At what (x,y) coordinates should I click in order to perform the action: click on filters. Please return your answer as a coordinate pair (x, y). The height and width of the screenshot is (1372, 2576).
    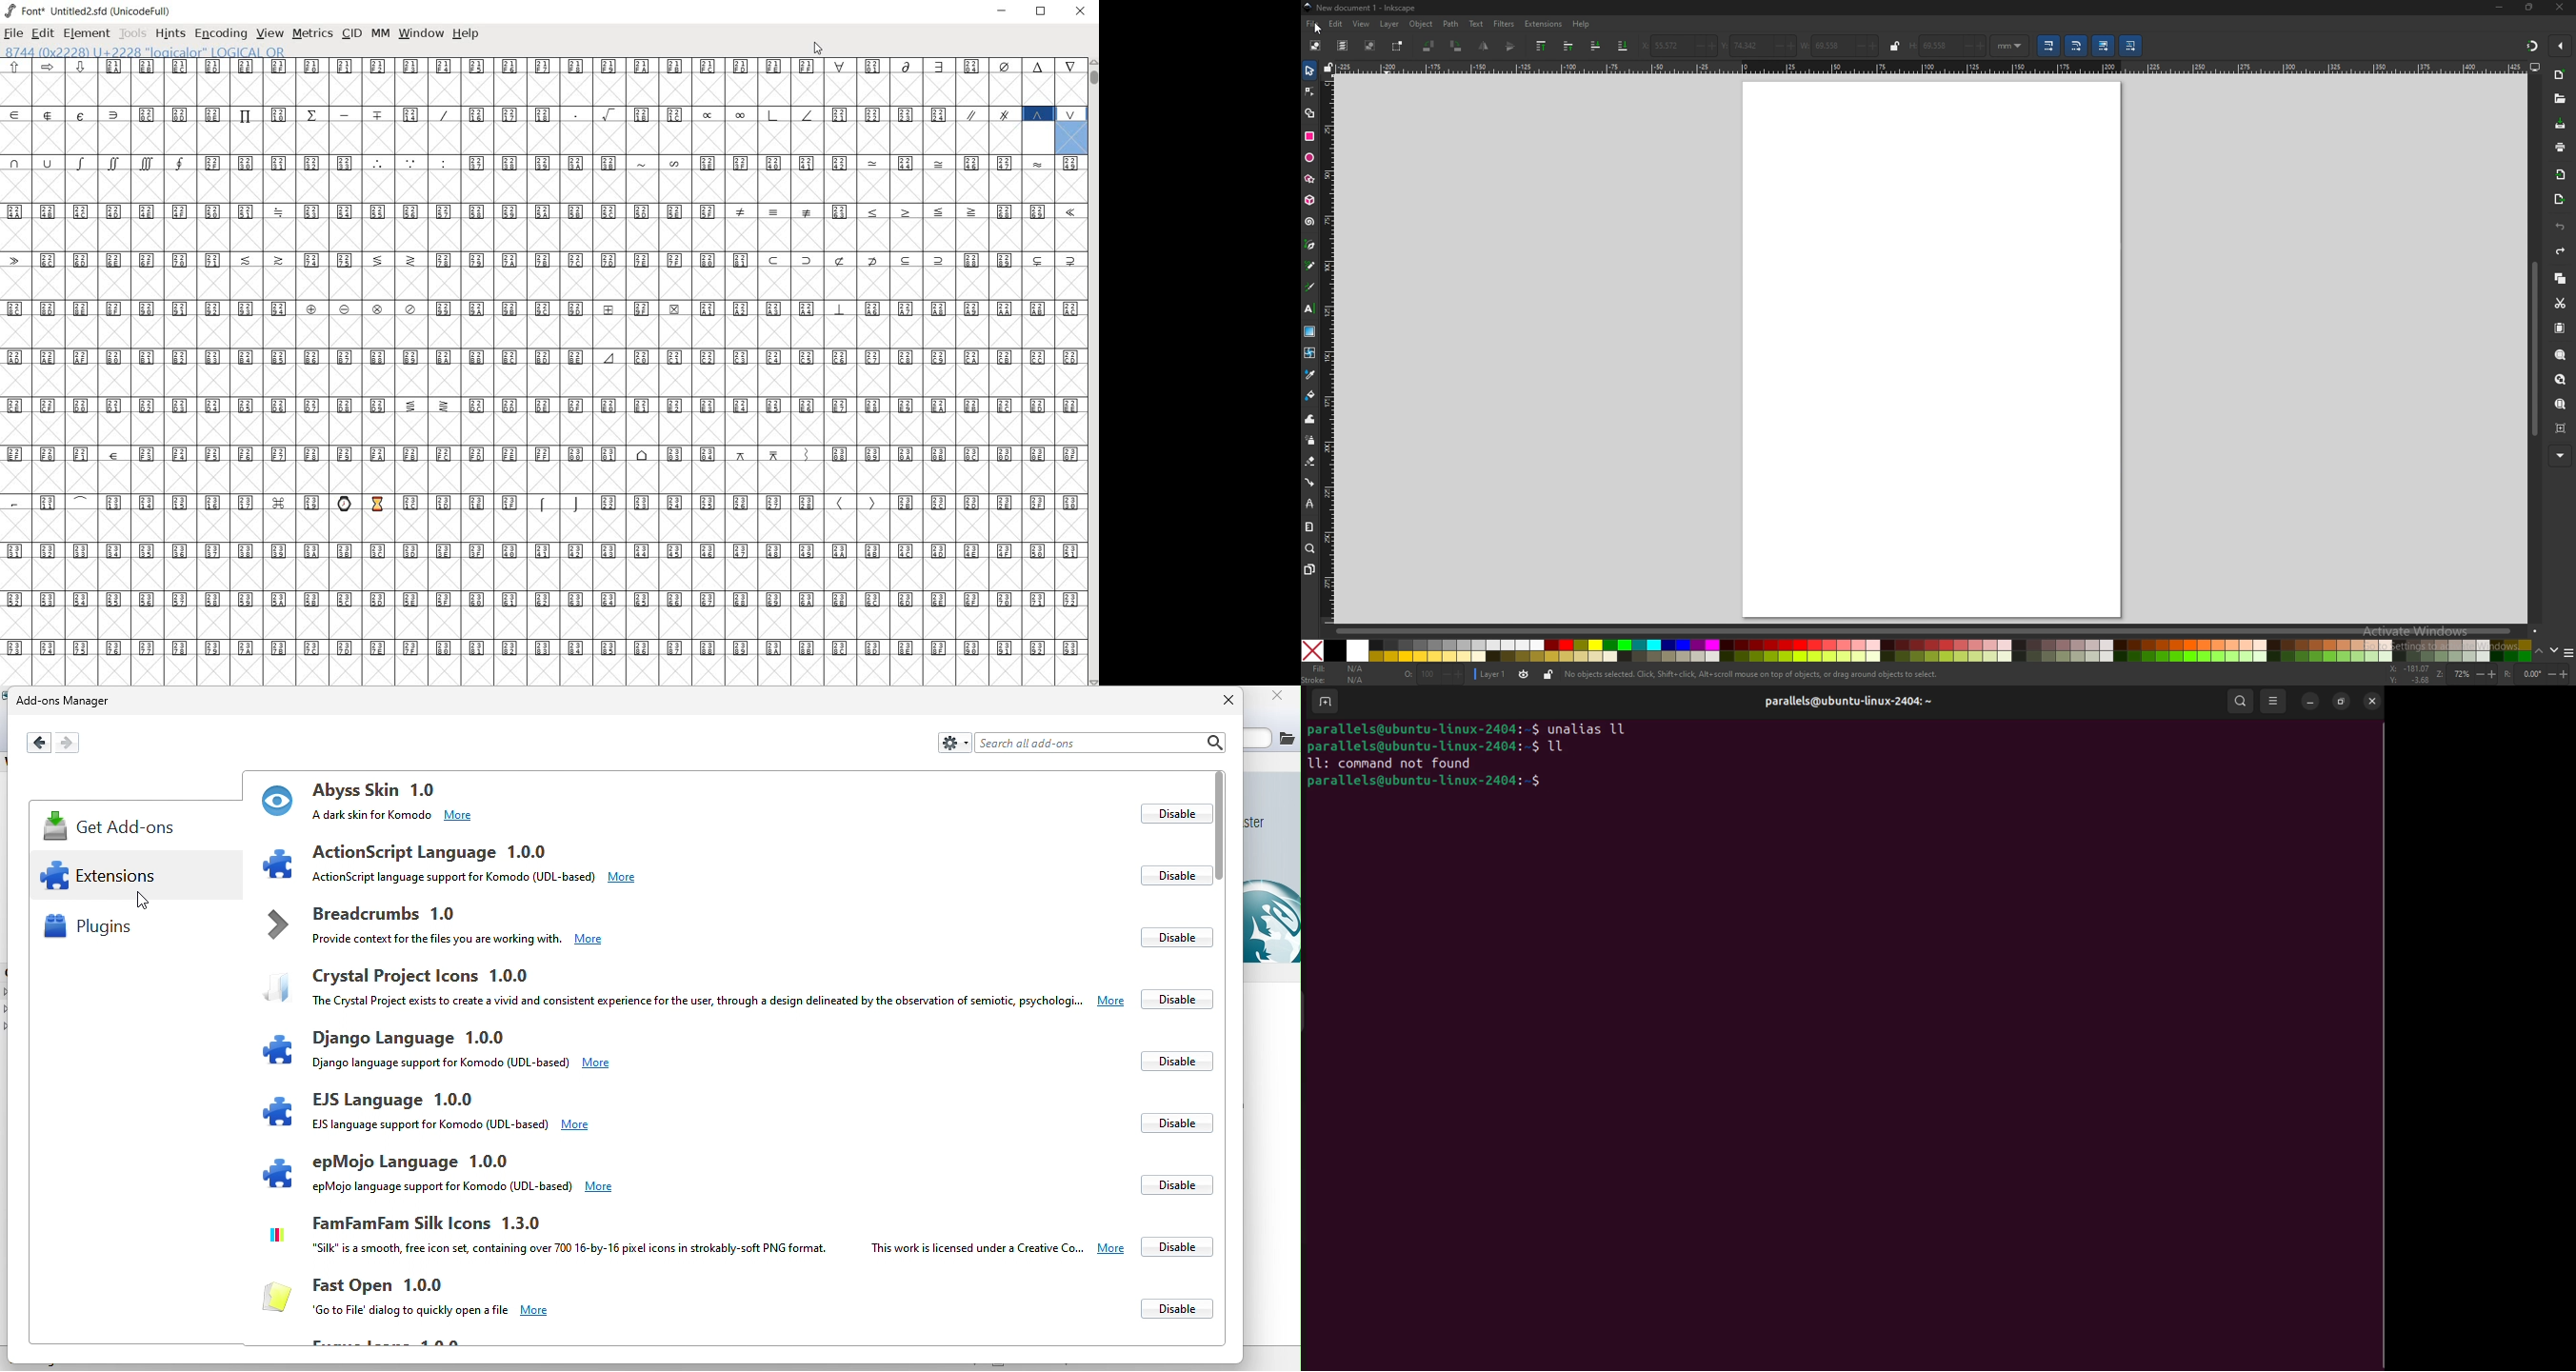
    Looking at the image, I should click on (1504, 23).